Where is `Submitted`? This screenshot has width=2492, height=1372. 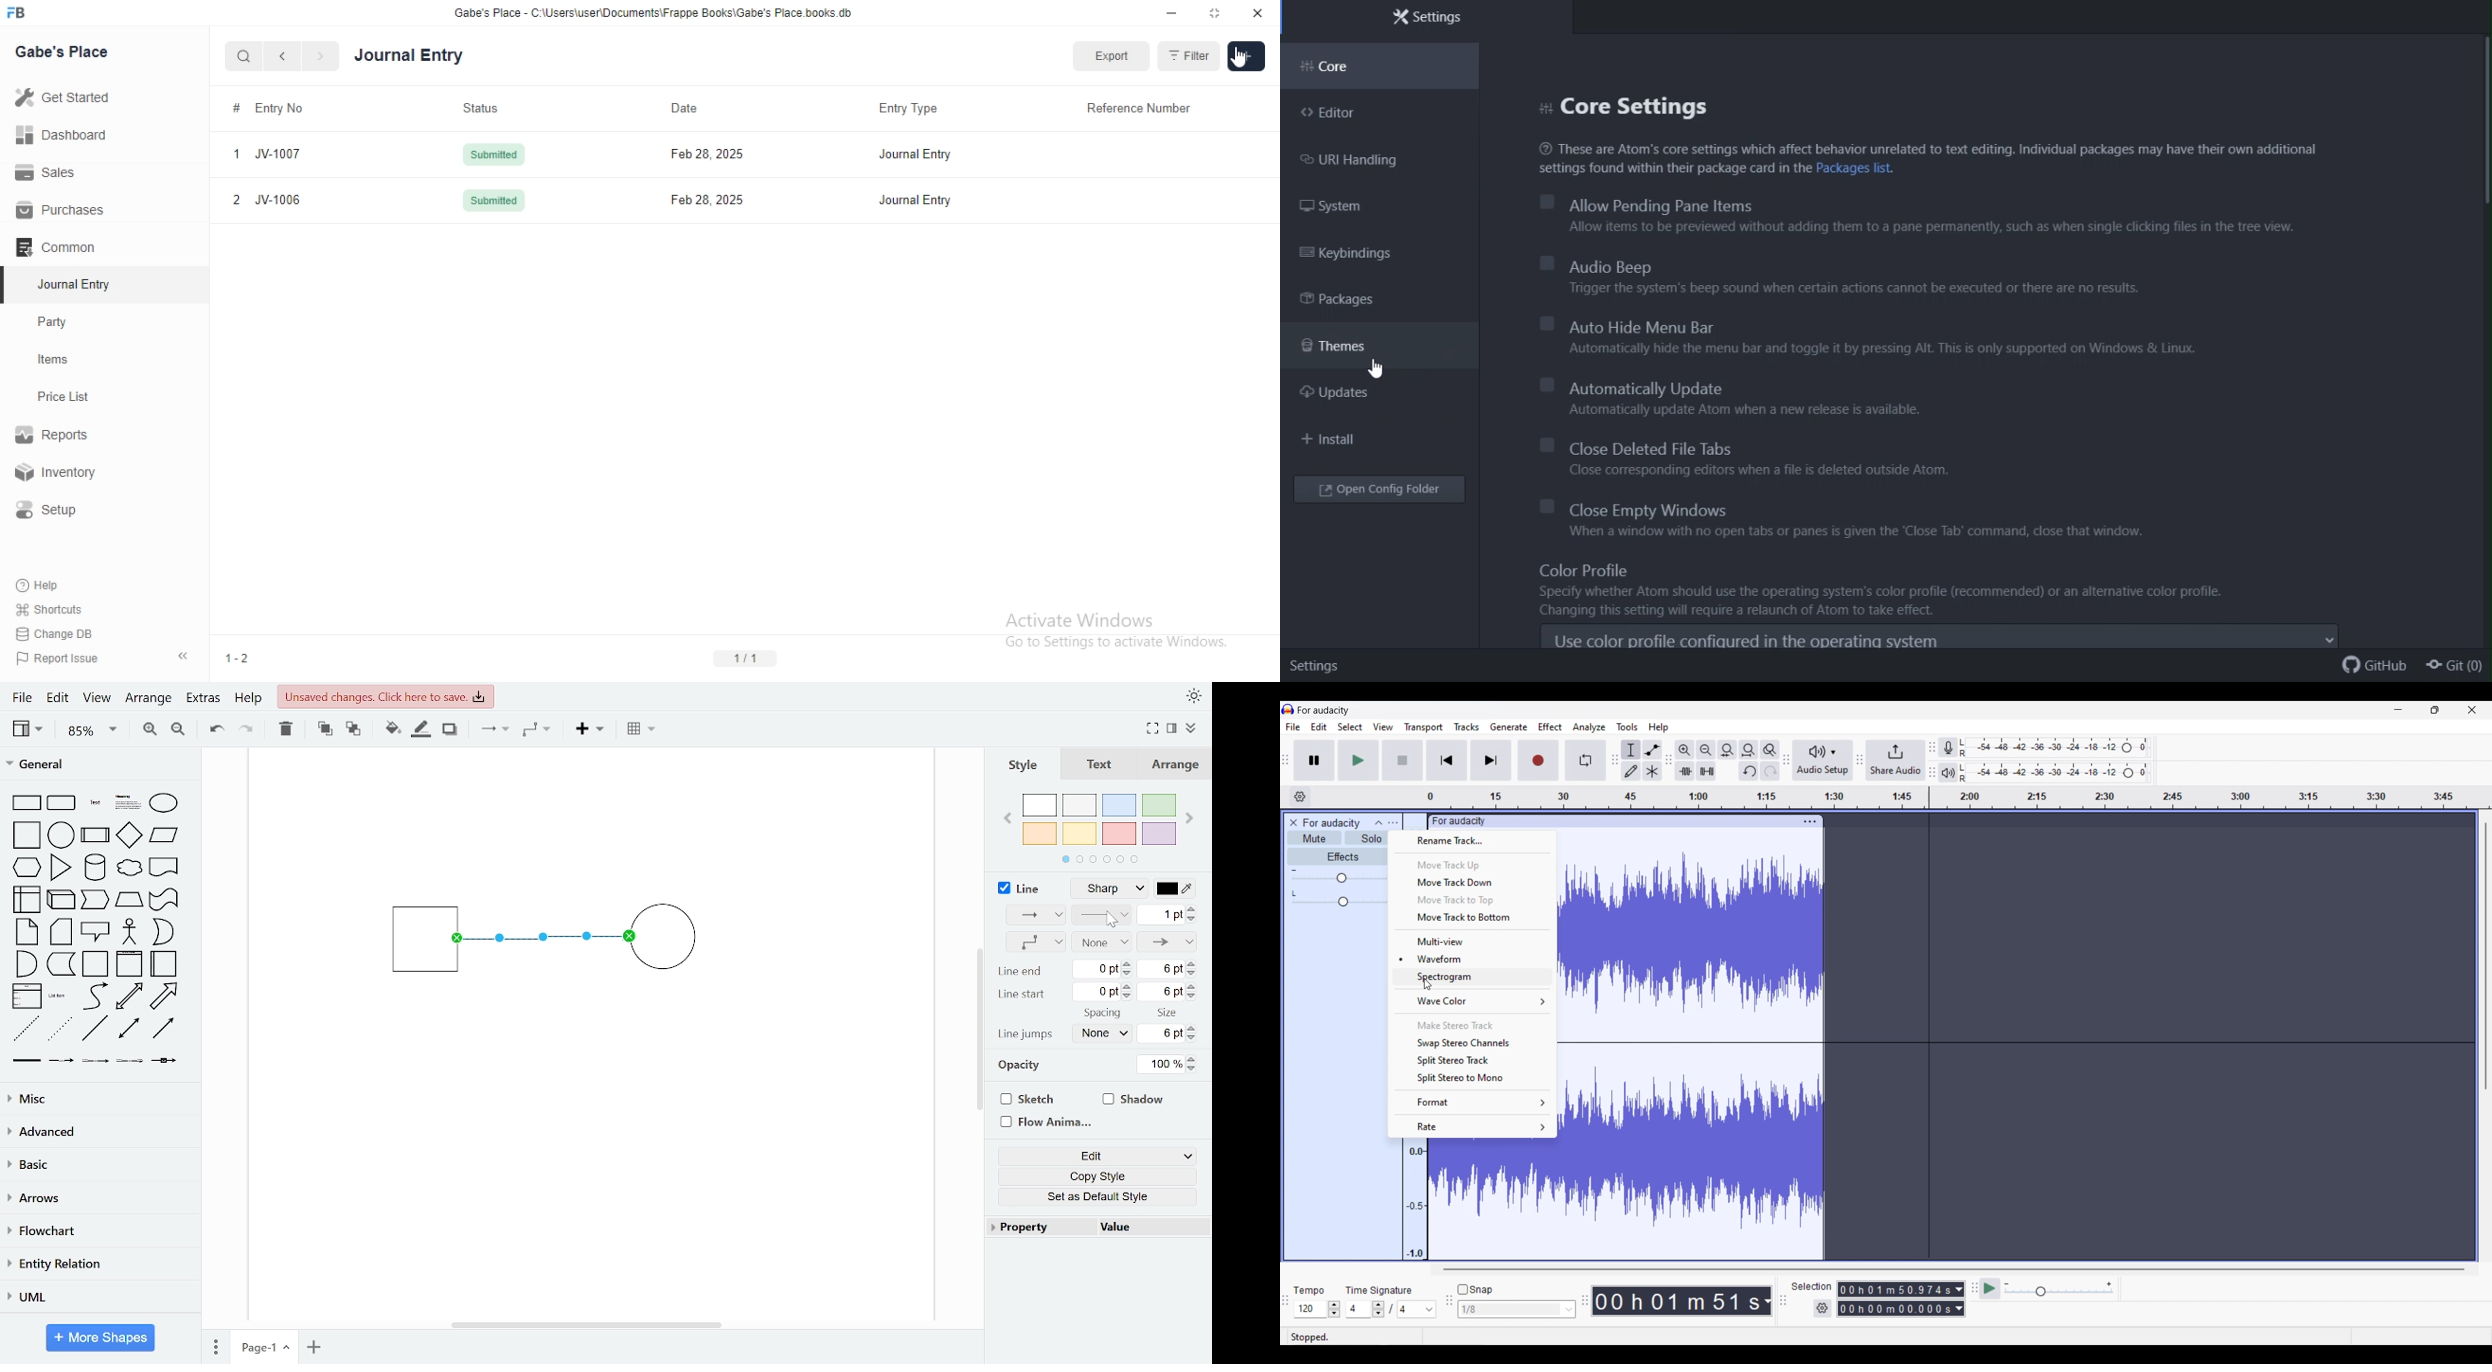
Submitted is located at coordinates (492, 203).